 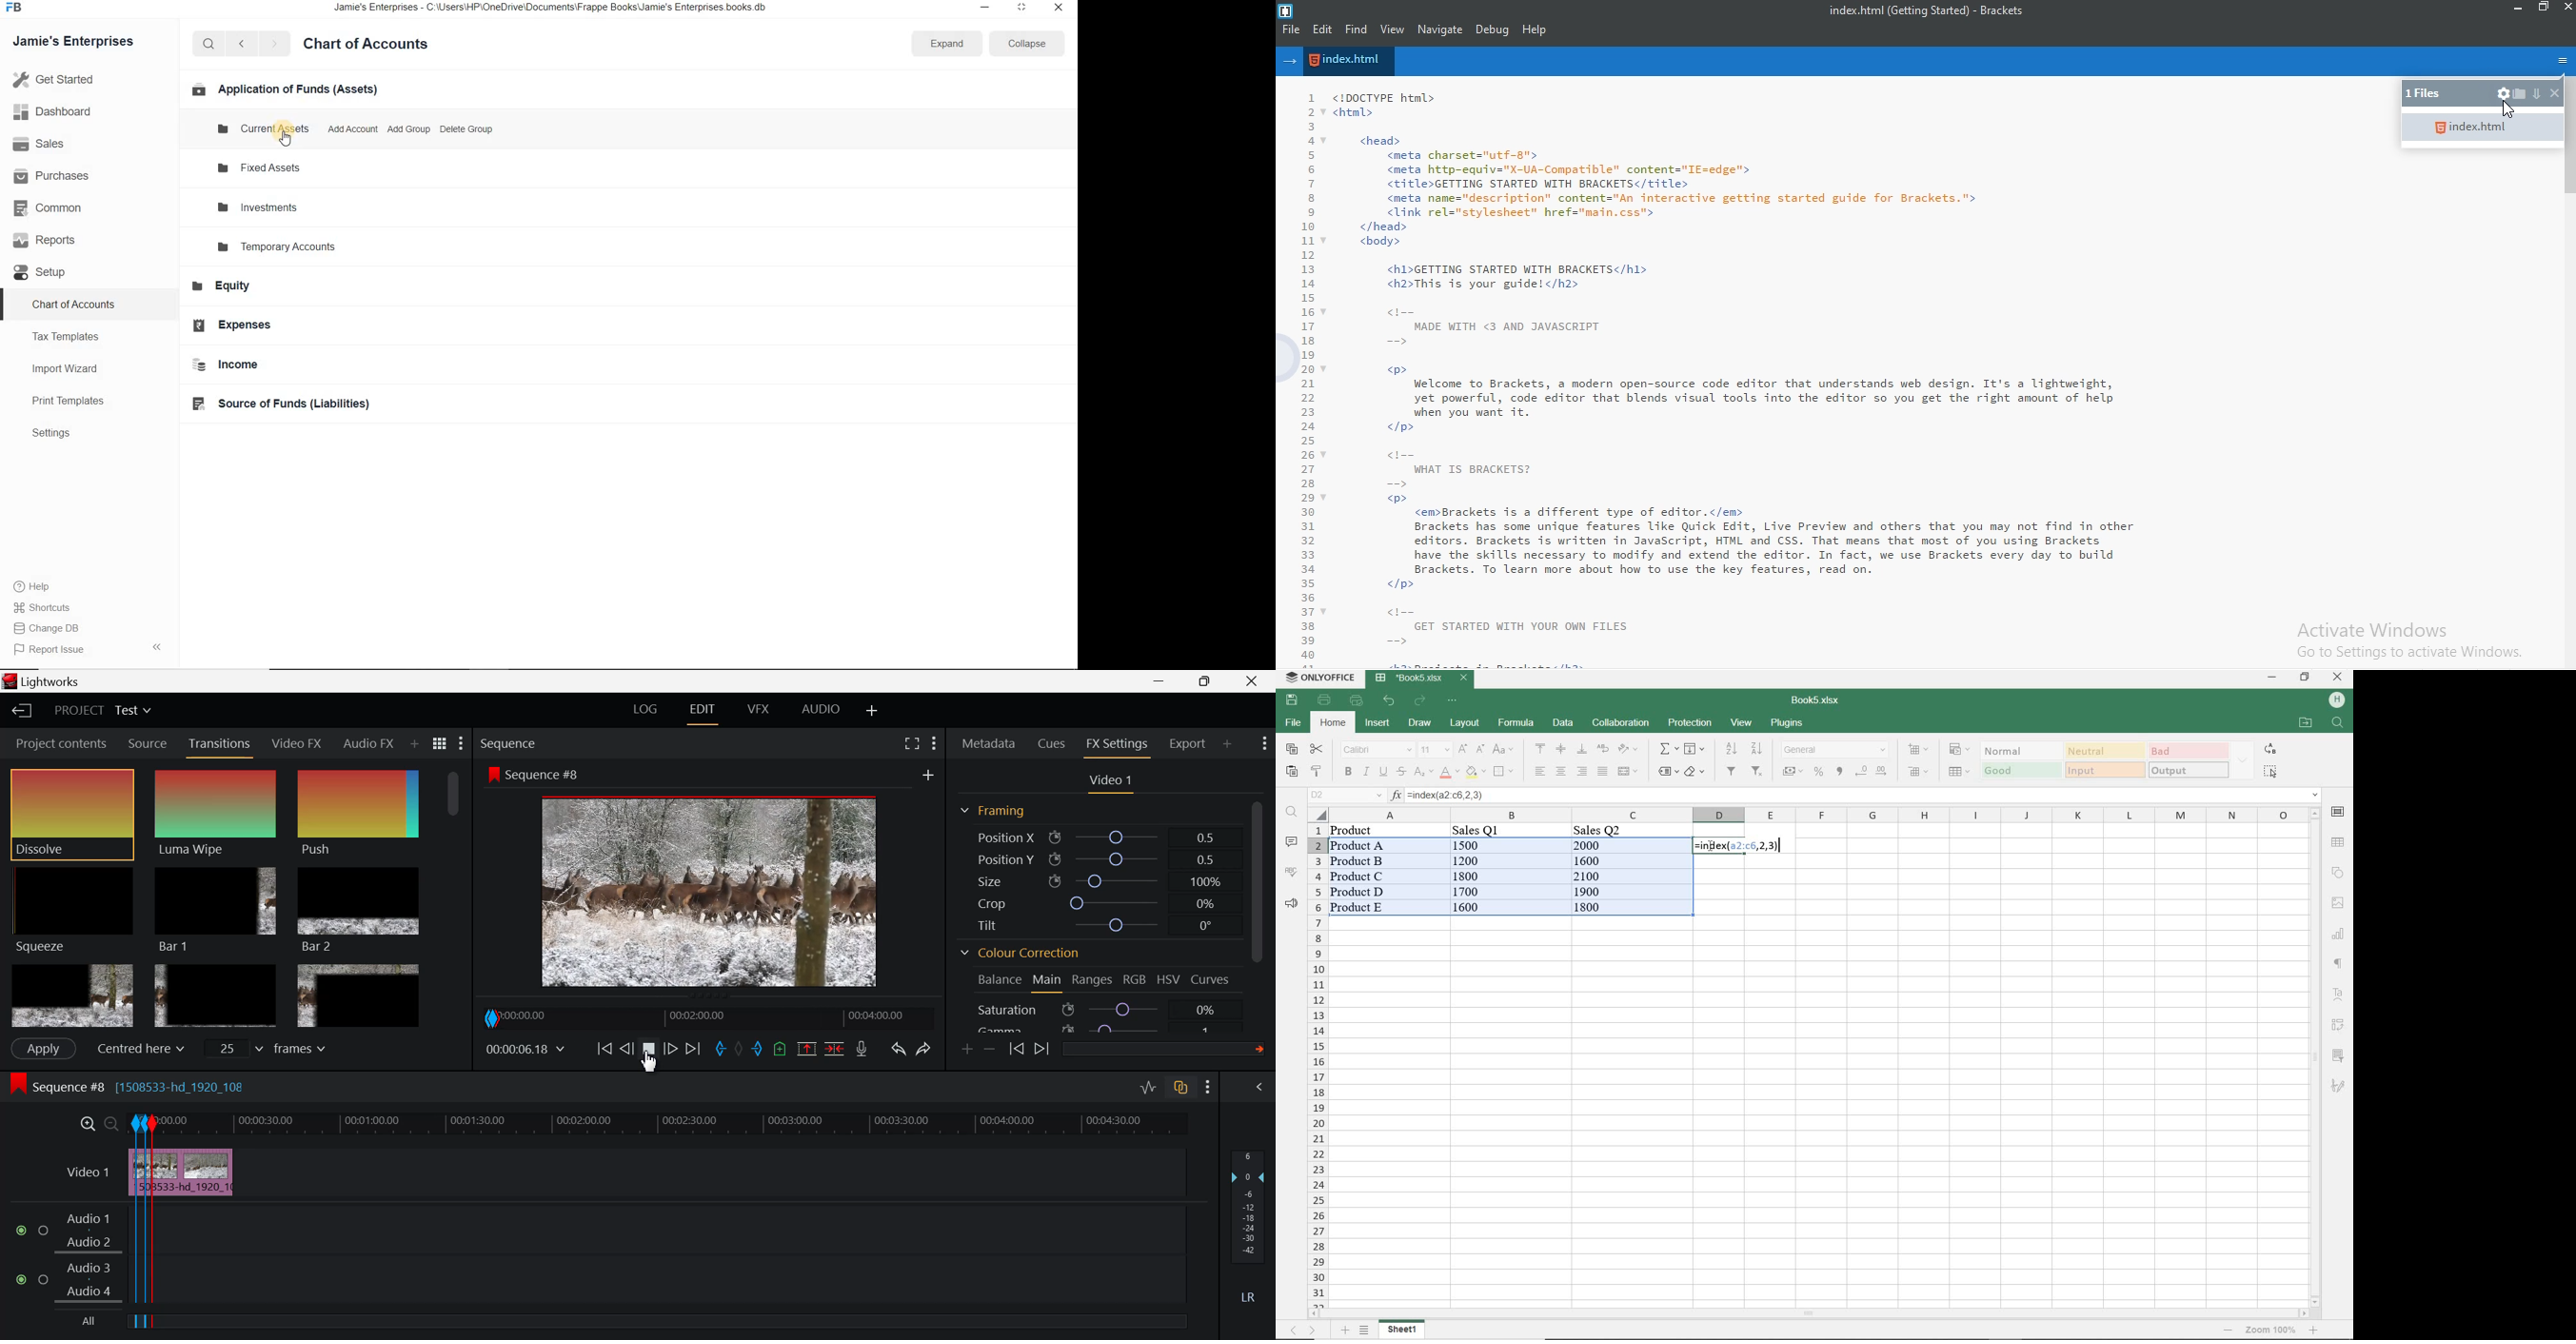 I want to click on sort ascending, so click(x=1731, y=749).